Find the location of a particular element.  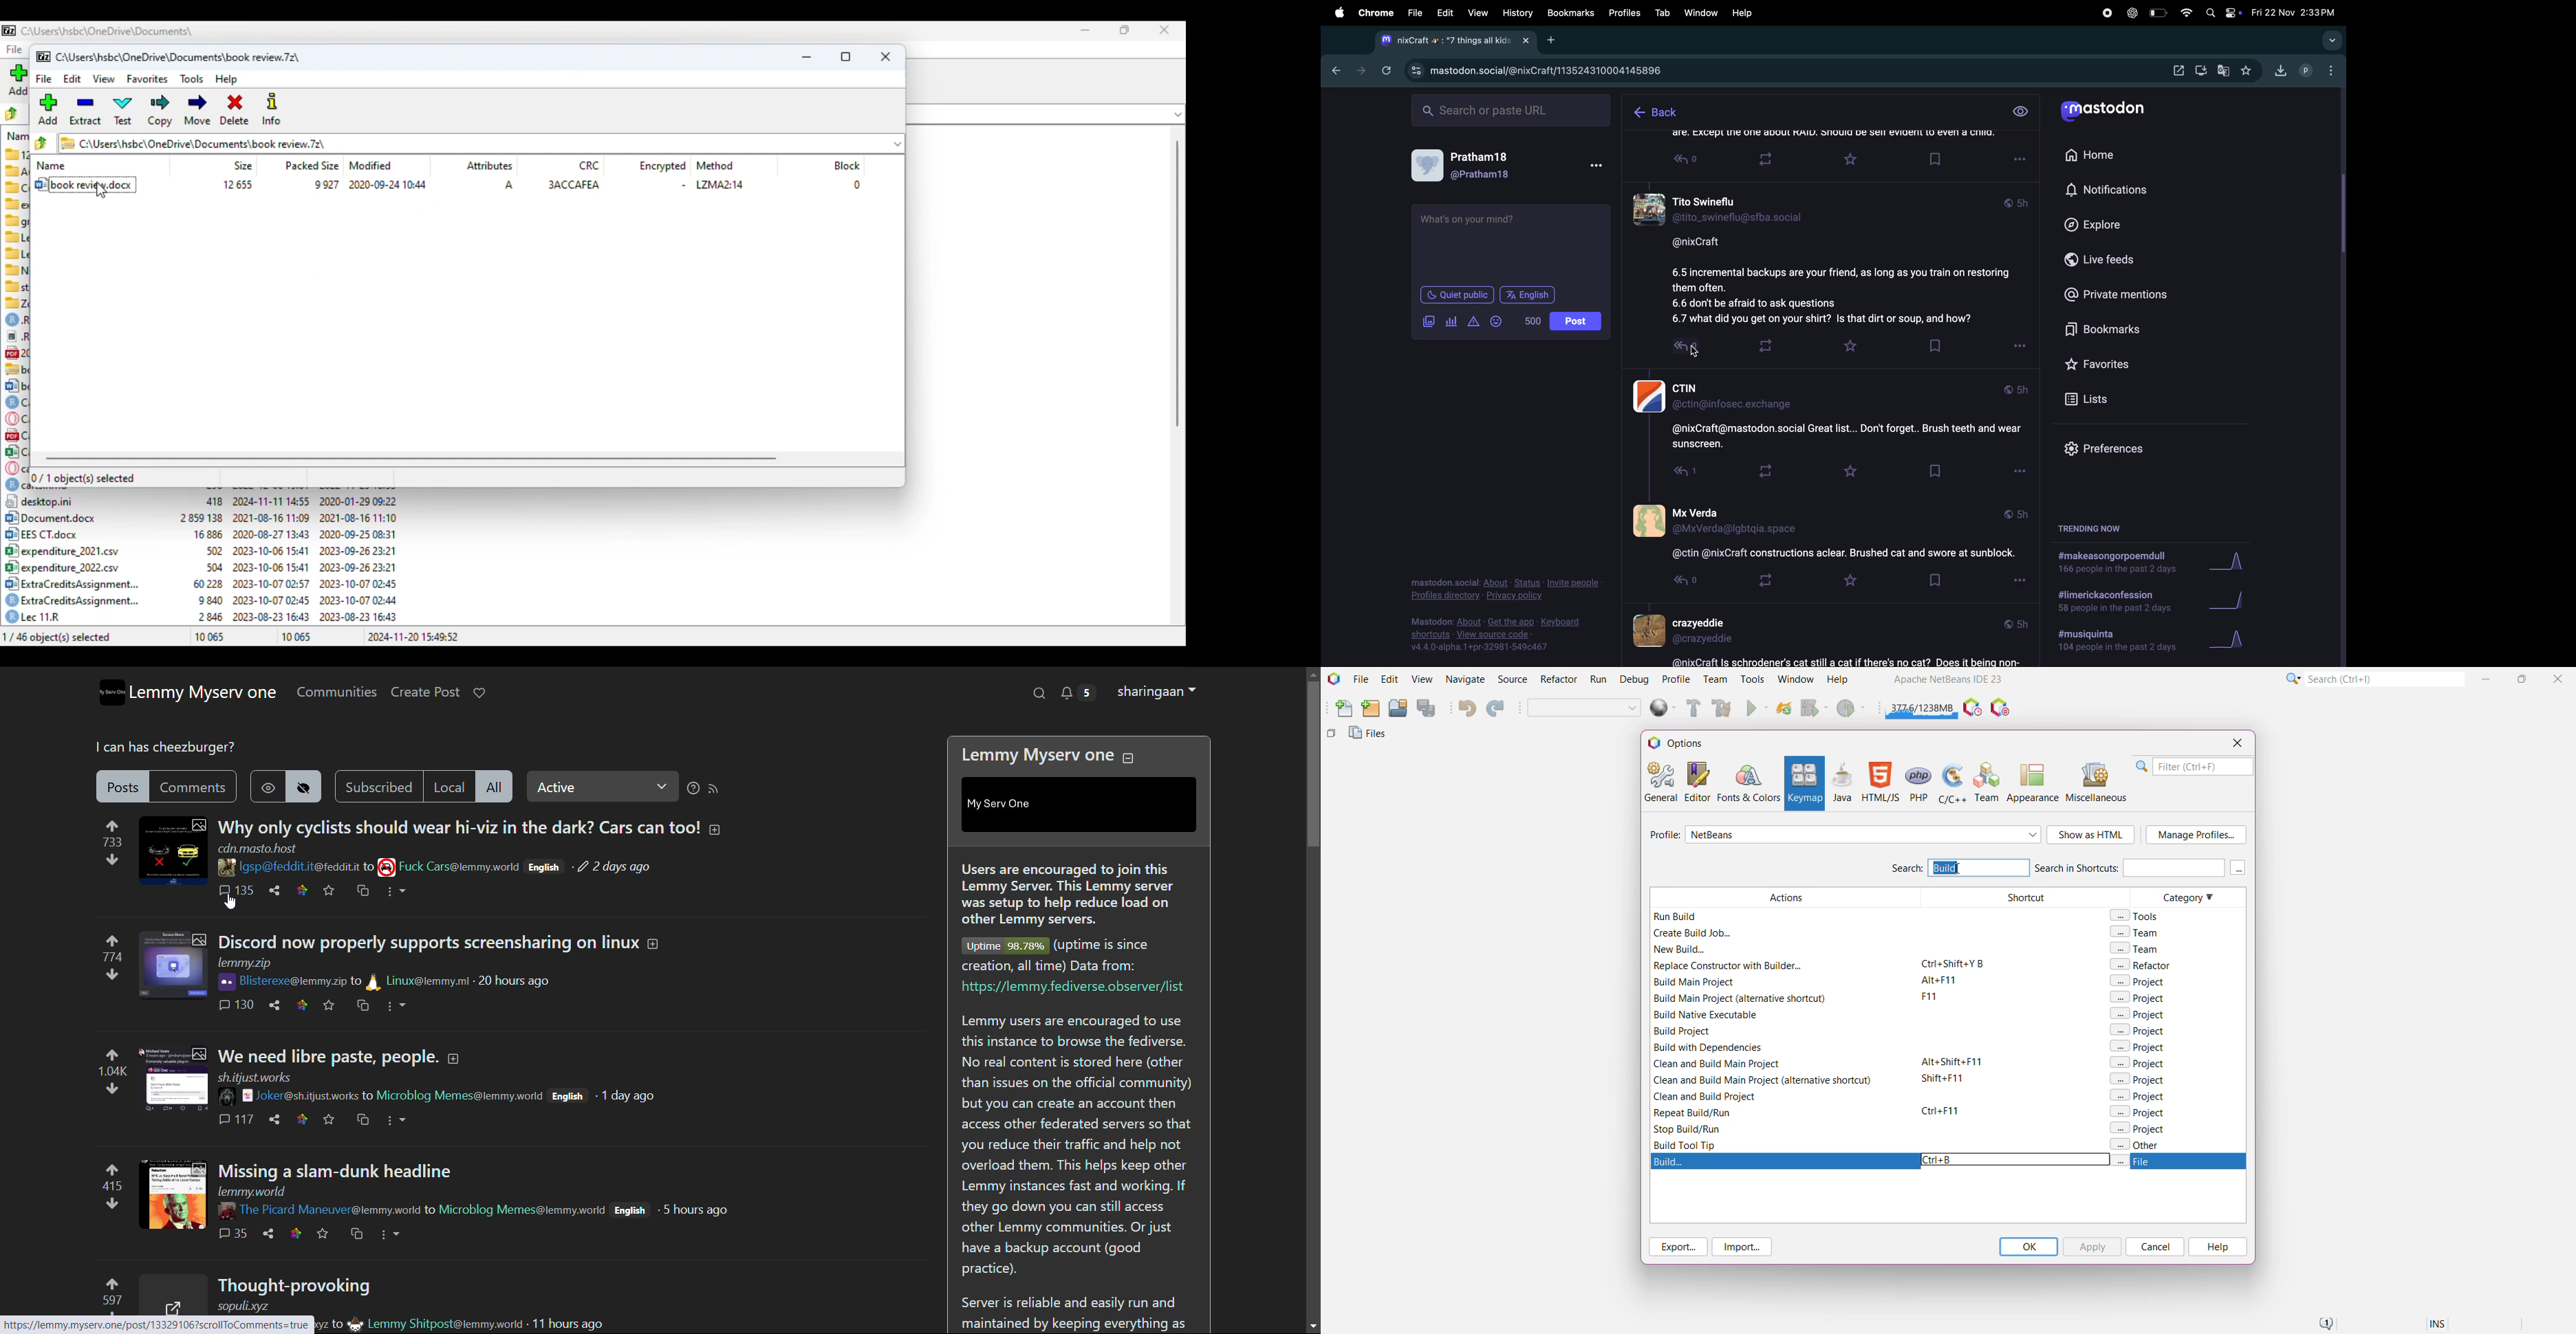

polls is located at coordinates (1452, 320).